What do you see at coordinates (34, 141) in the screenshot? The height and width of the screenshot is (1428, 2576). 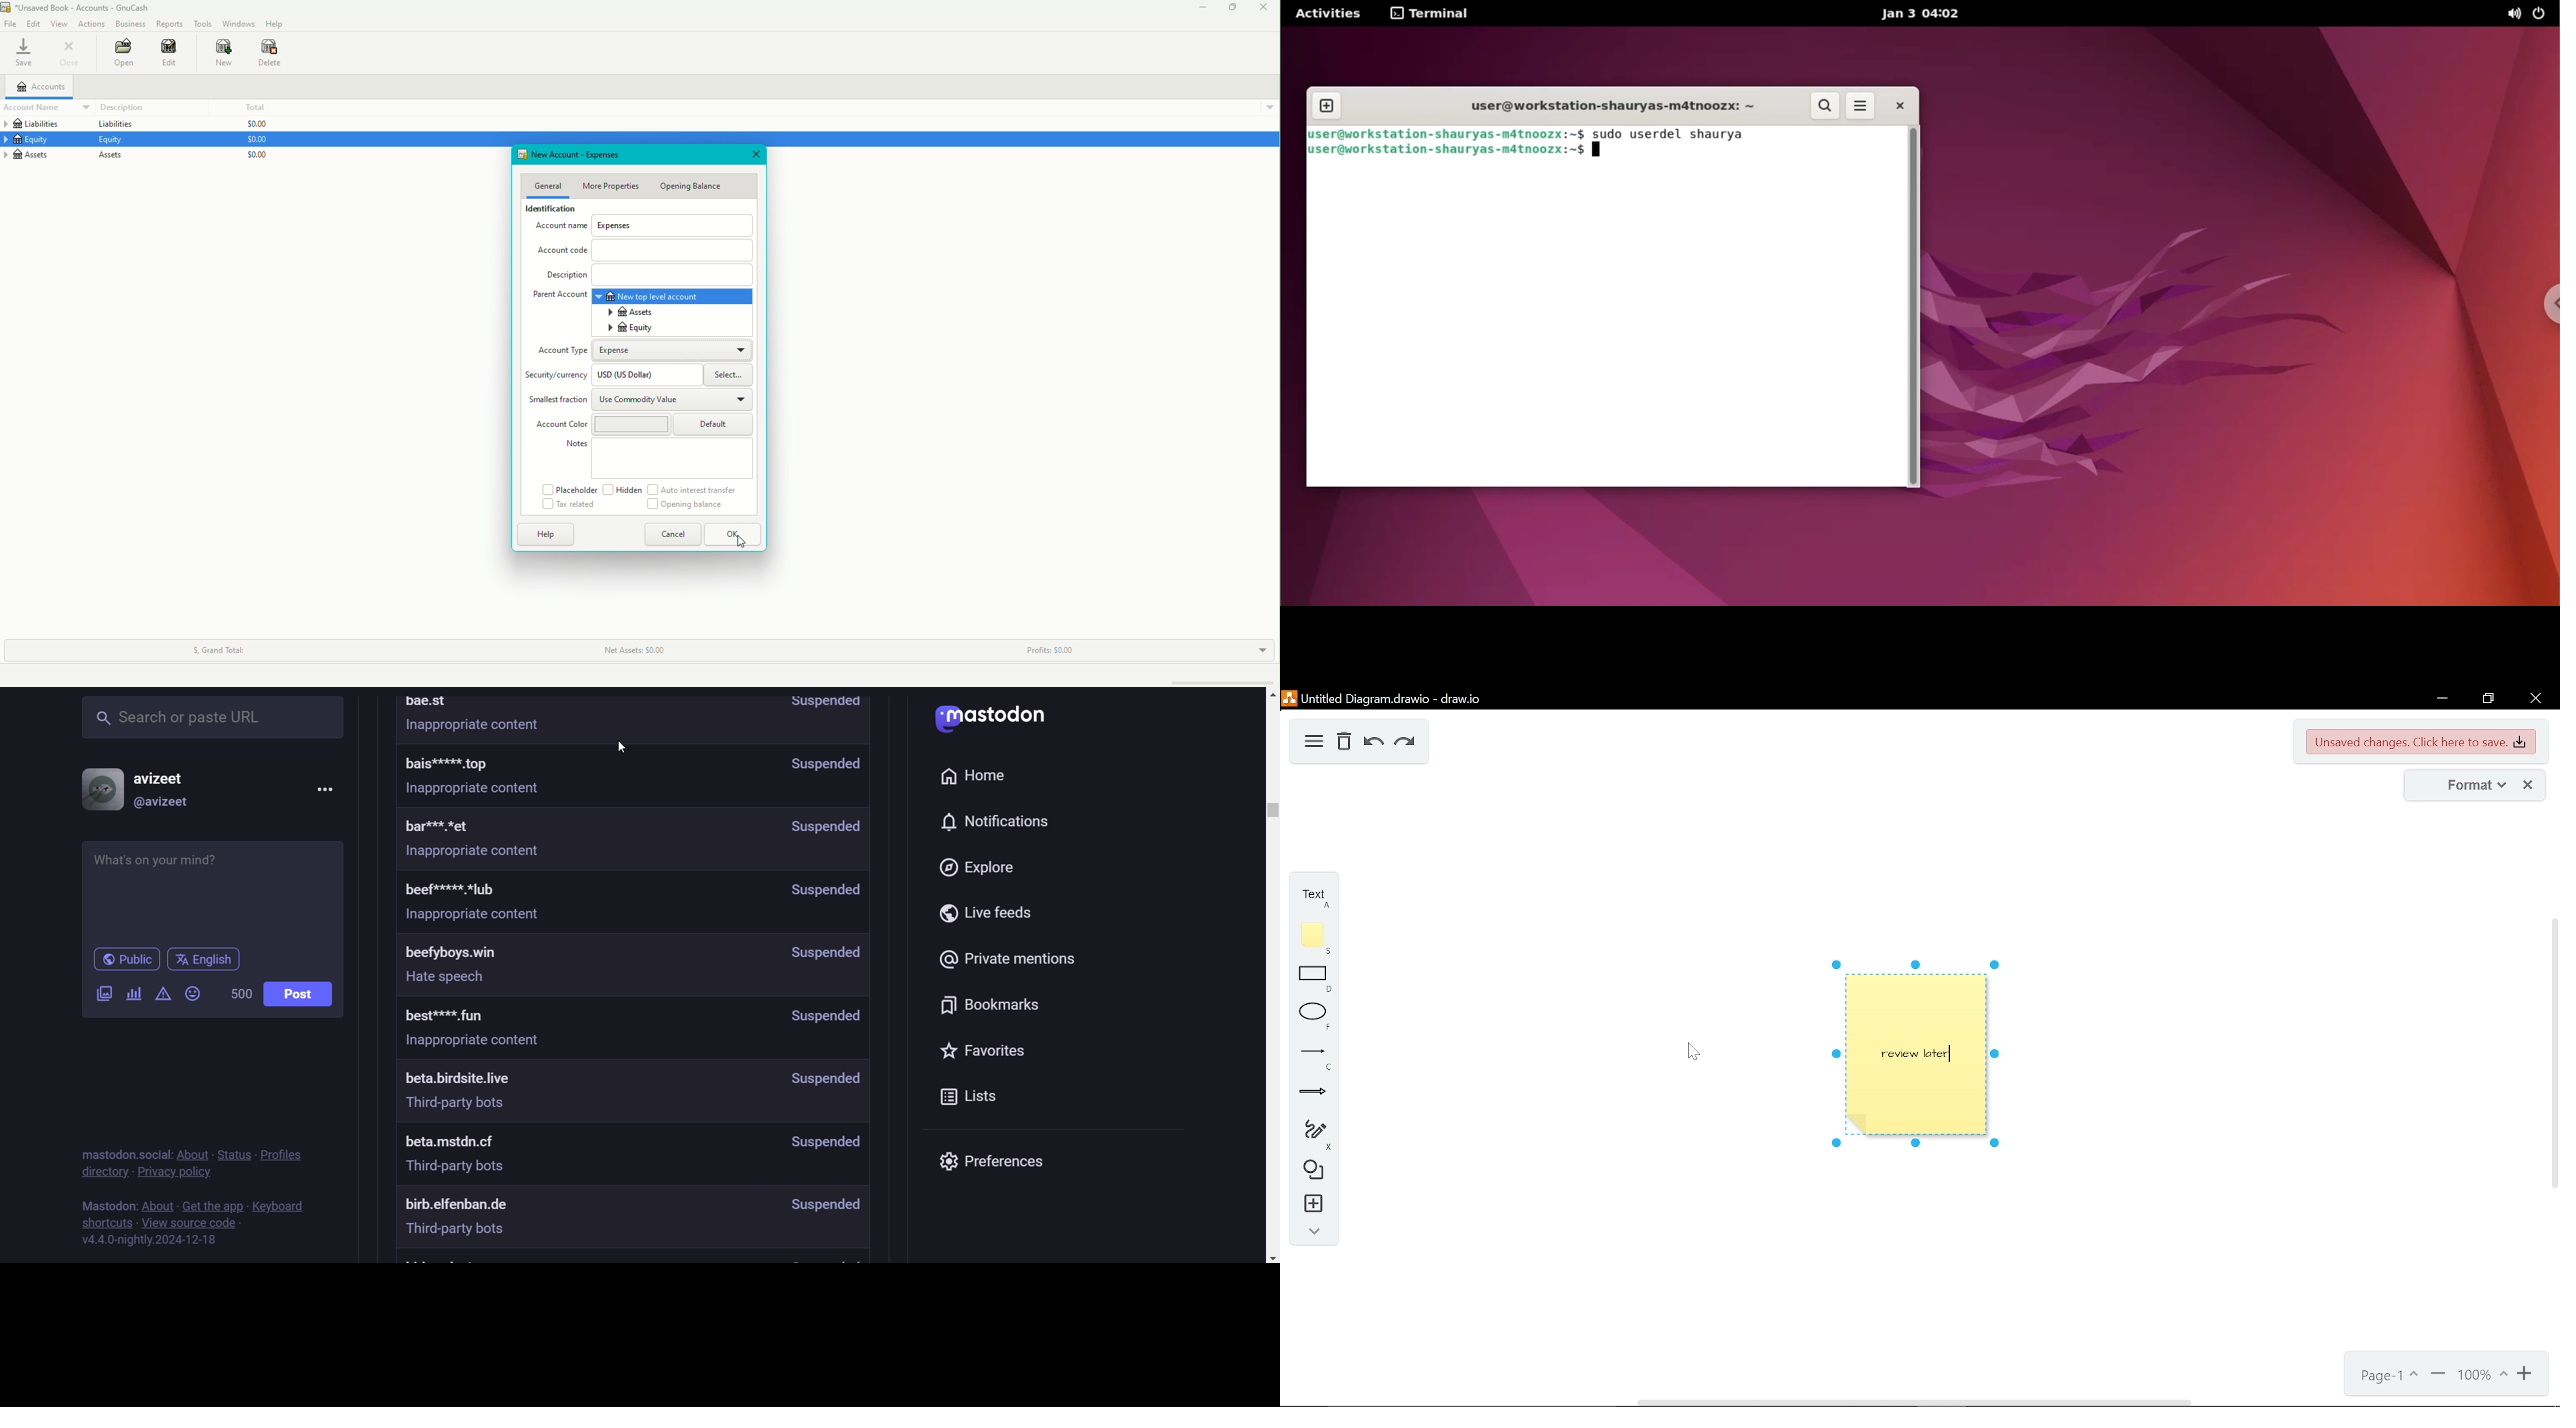 I see `Equity` at bounding box center [34, 141].